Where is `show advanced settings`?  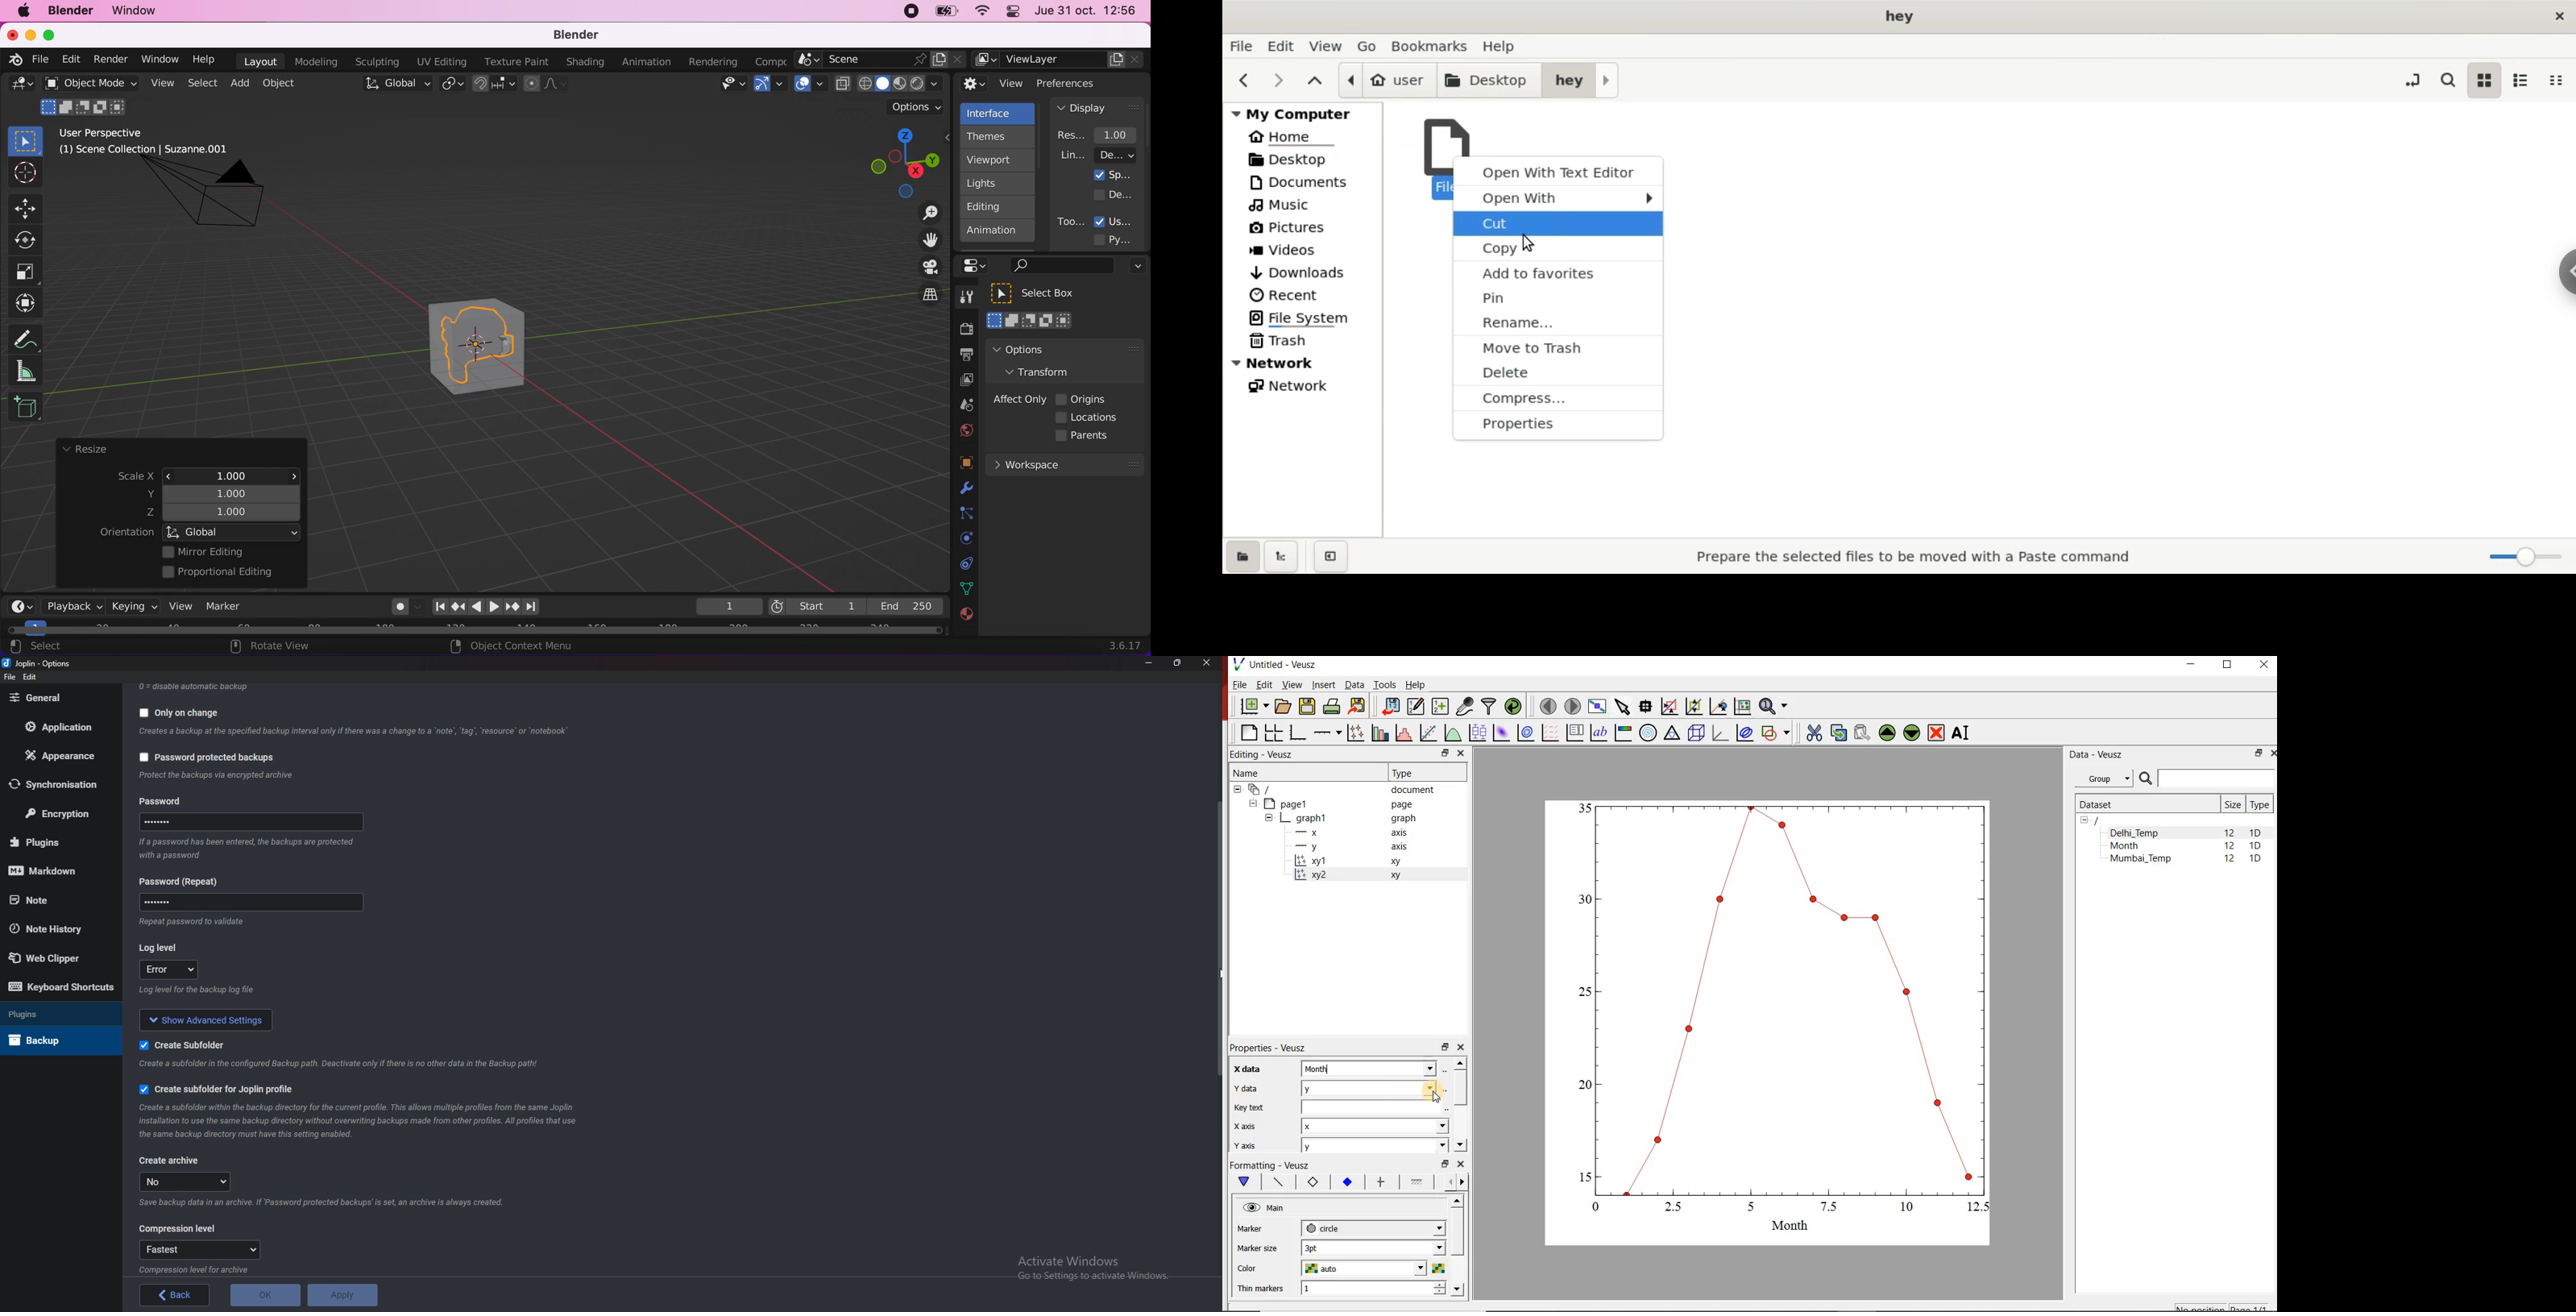
show advanced settings is located at coordinates (206, 1019).